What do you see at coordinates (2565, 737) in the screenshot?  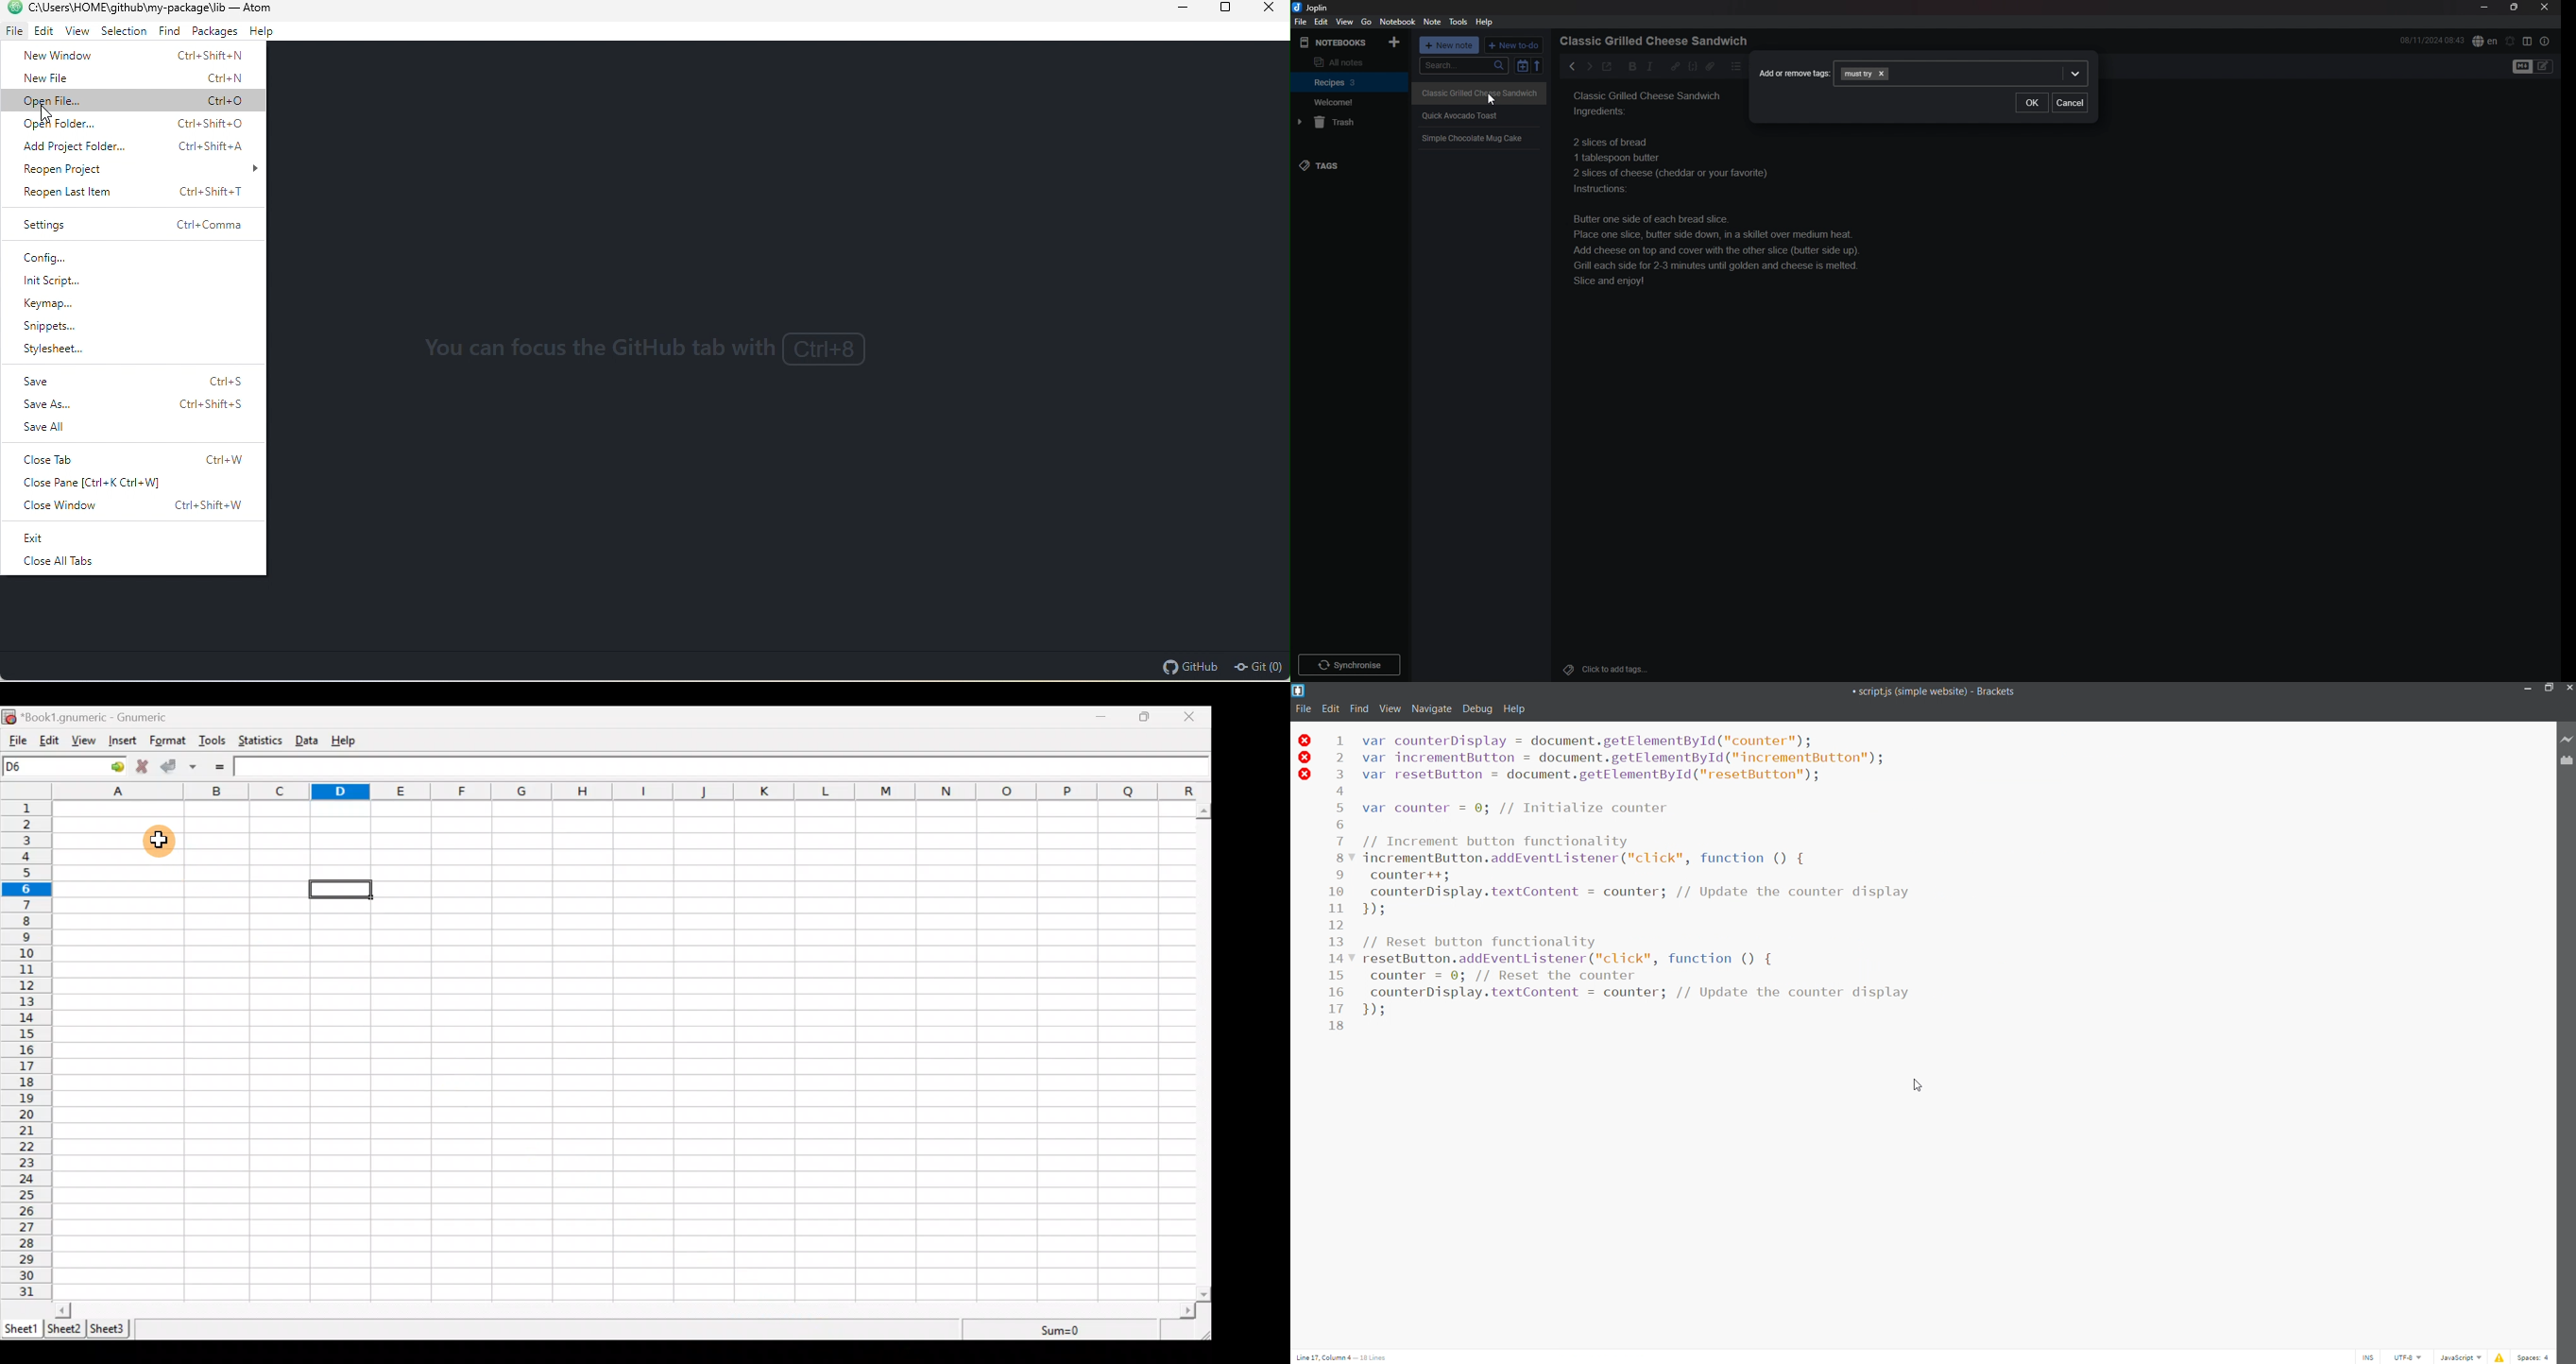 I see `live preview` at bounding box center [2565, 737].